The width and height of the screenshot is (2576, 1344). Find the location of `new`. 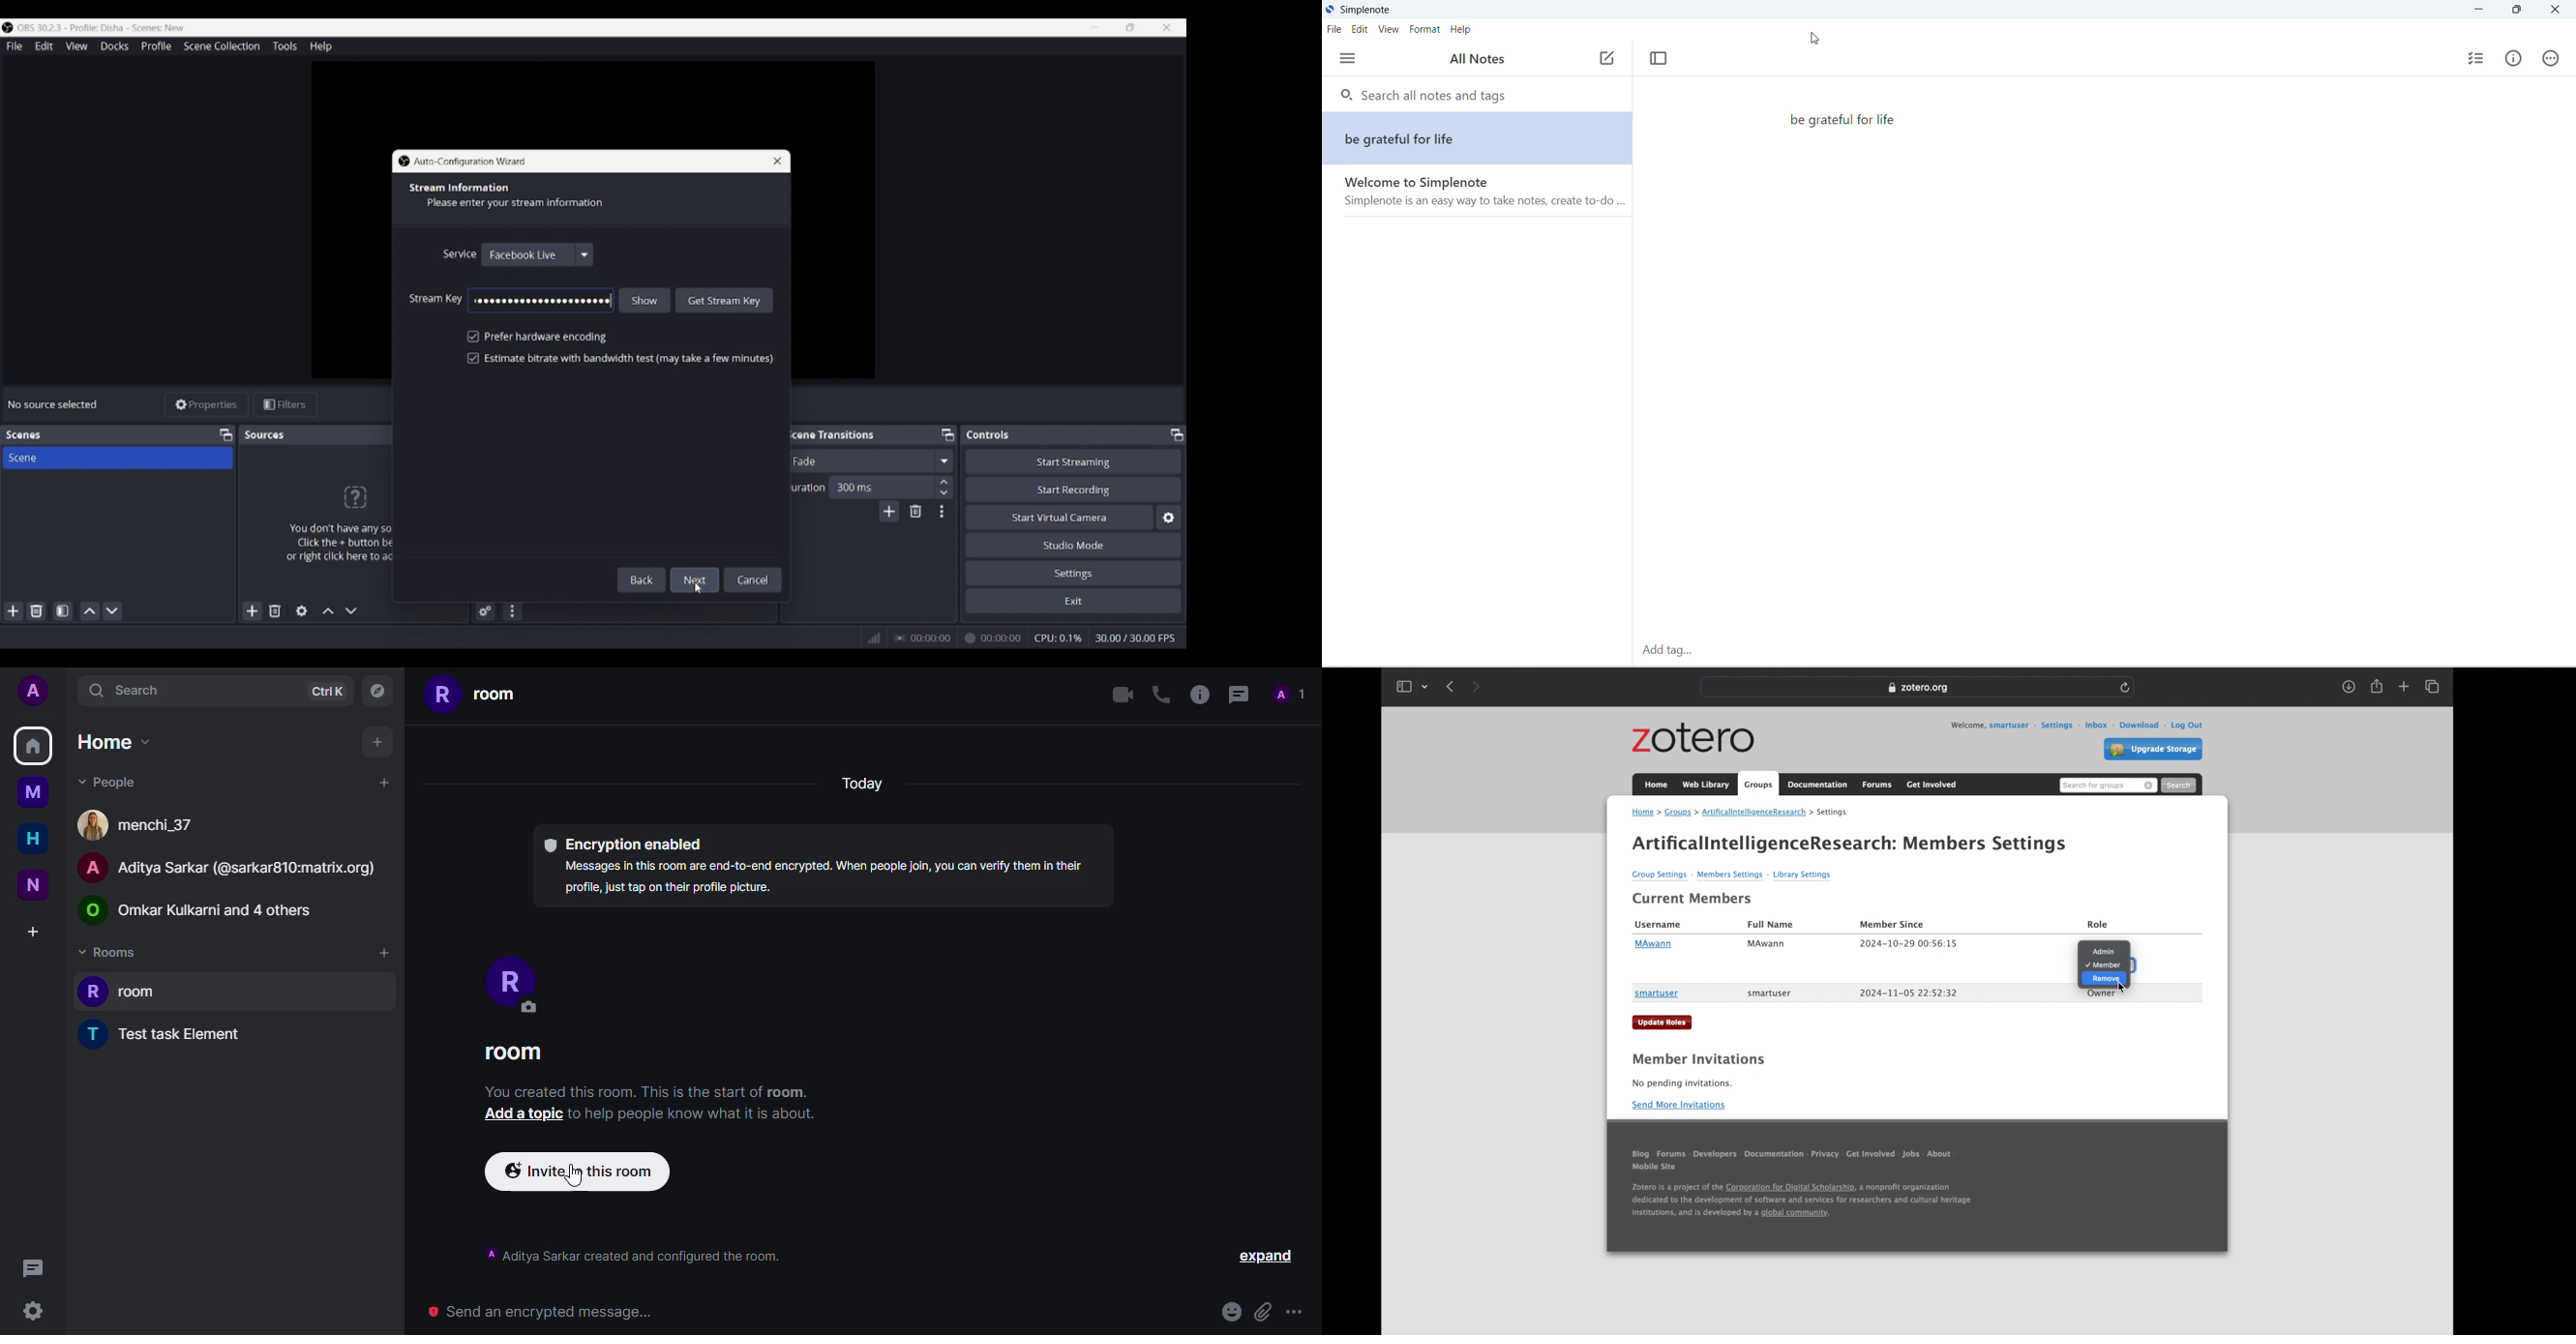

new is located at coordinates (34, 883).